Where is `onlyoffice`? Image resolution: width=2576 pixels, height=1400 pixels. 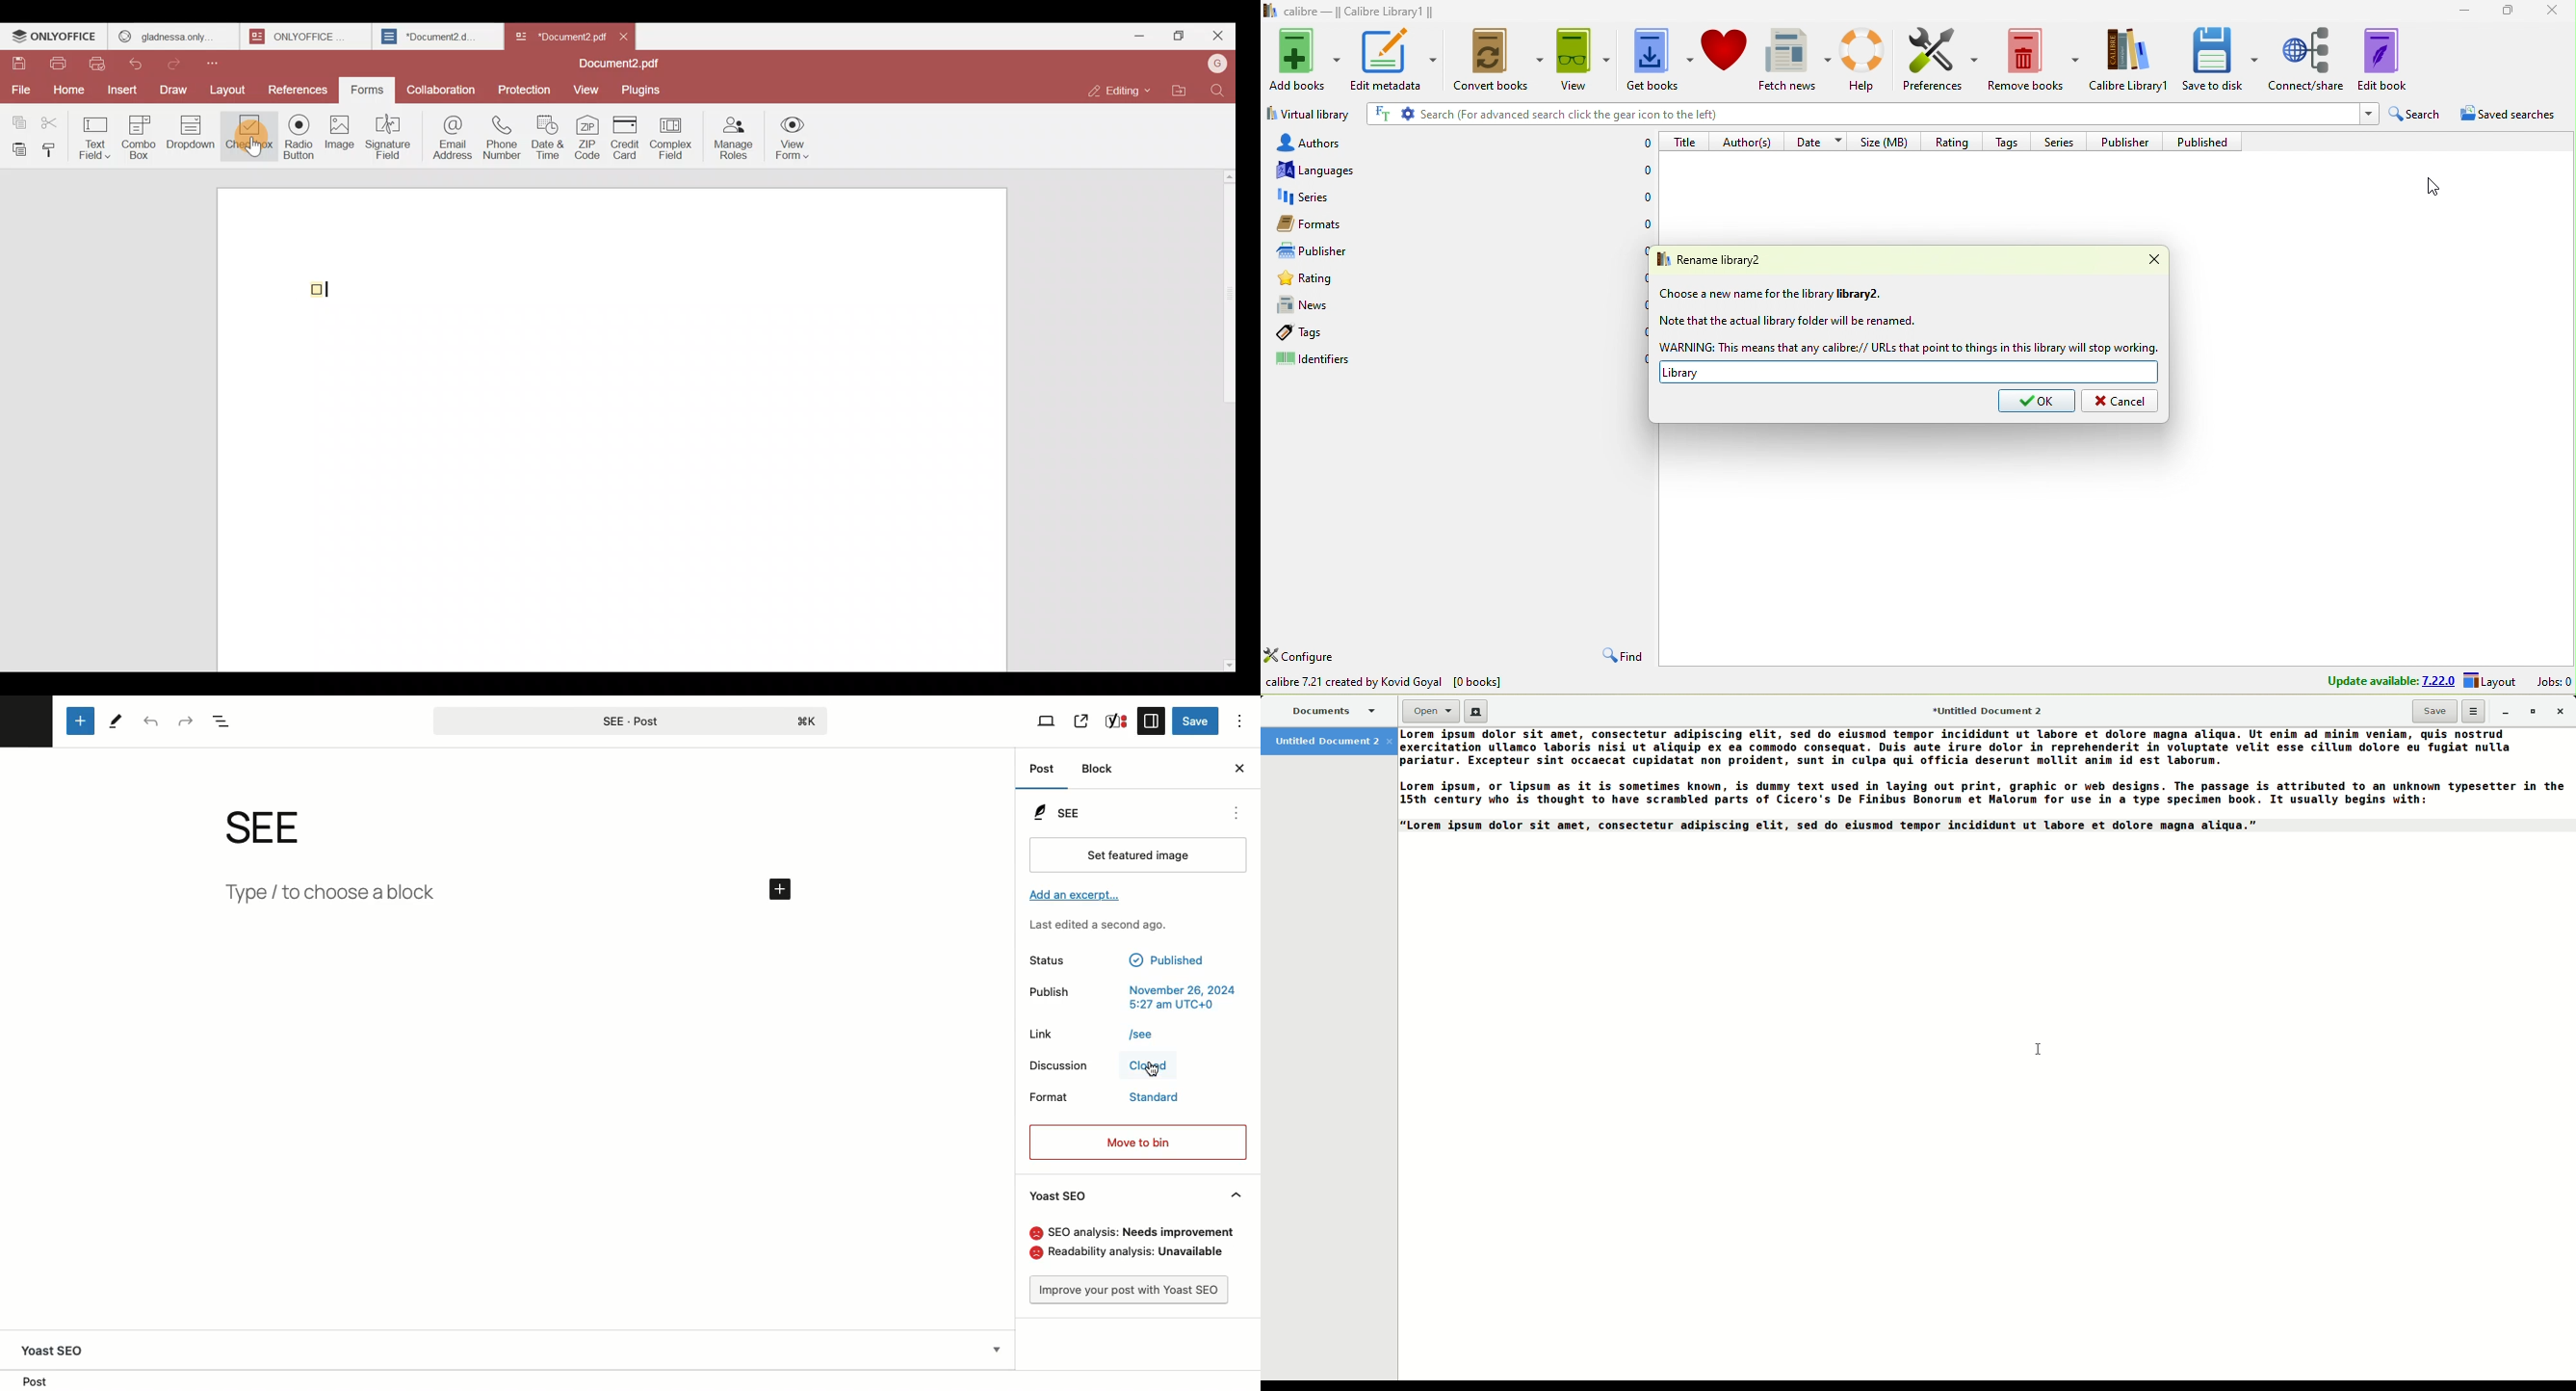 onlyoffice is located at coordinates (301, 36).